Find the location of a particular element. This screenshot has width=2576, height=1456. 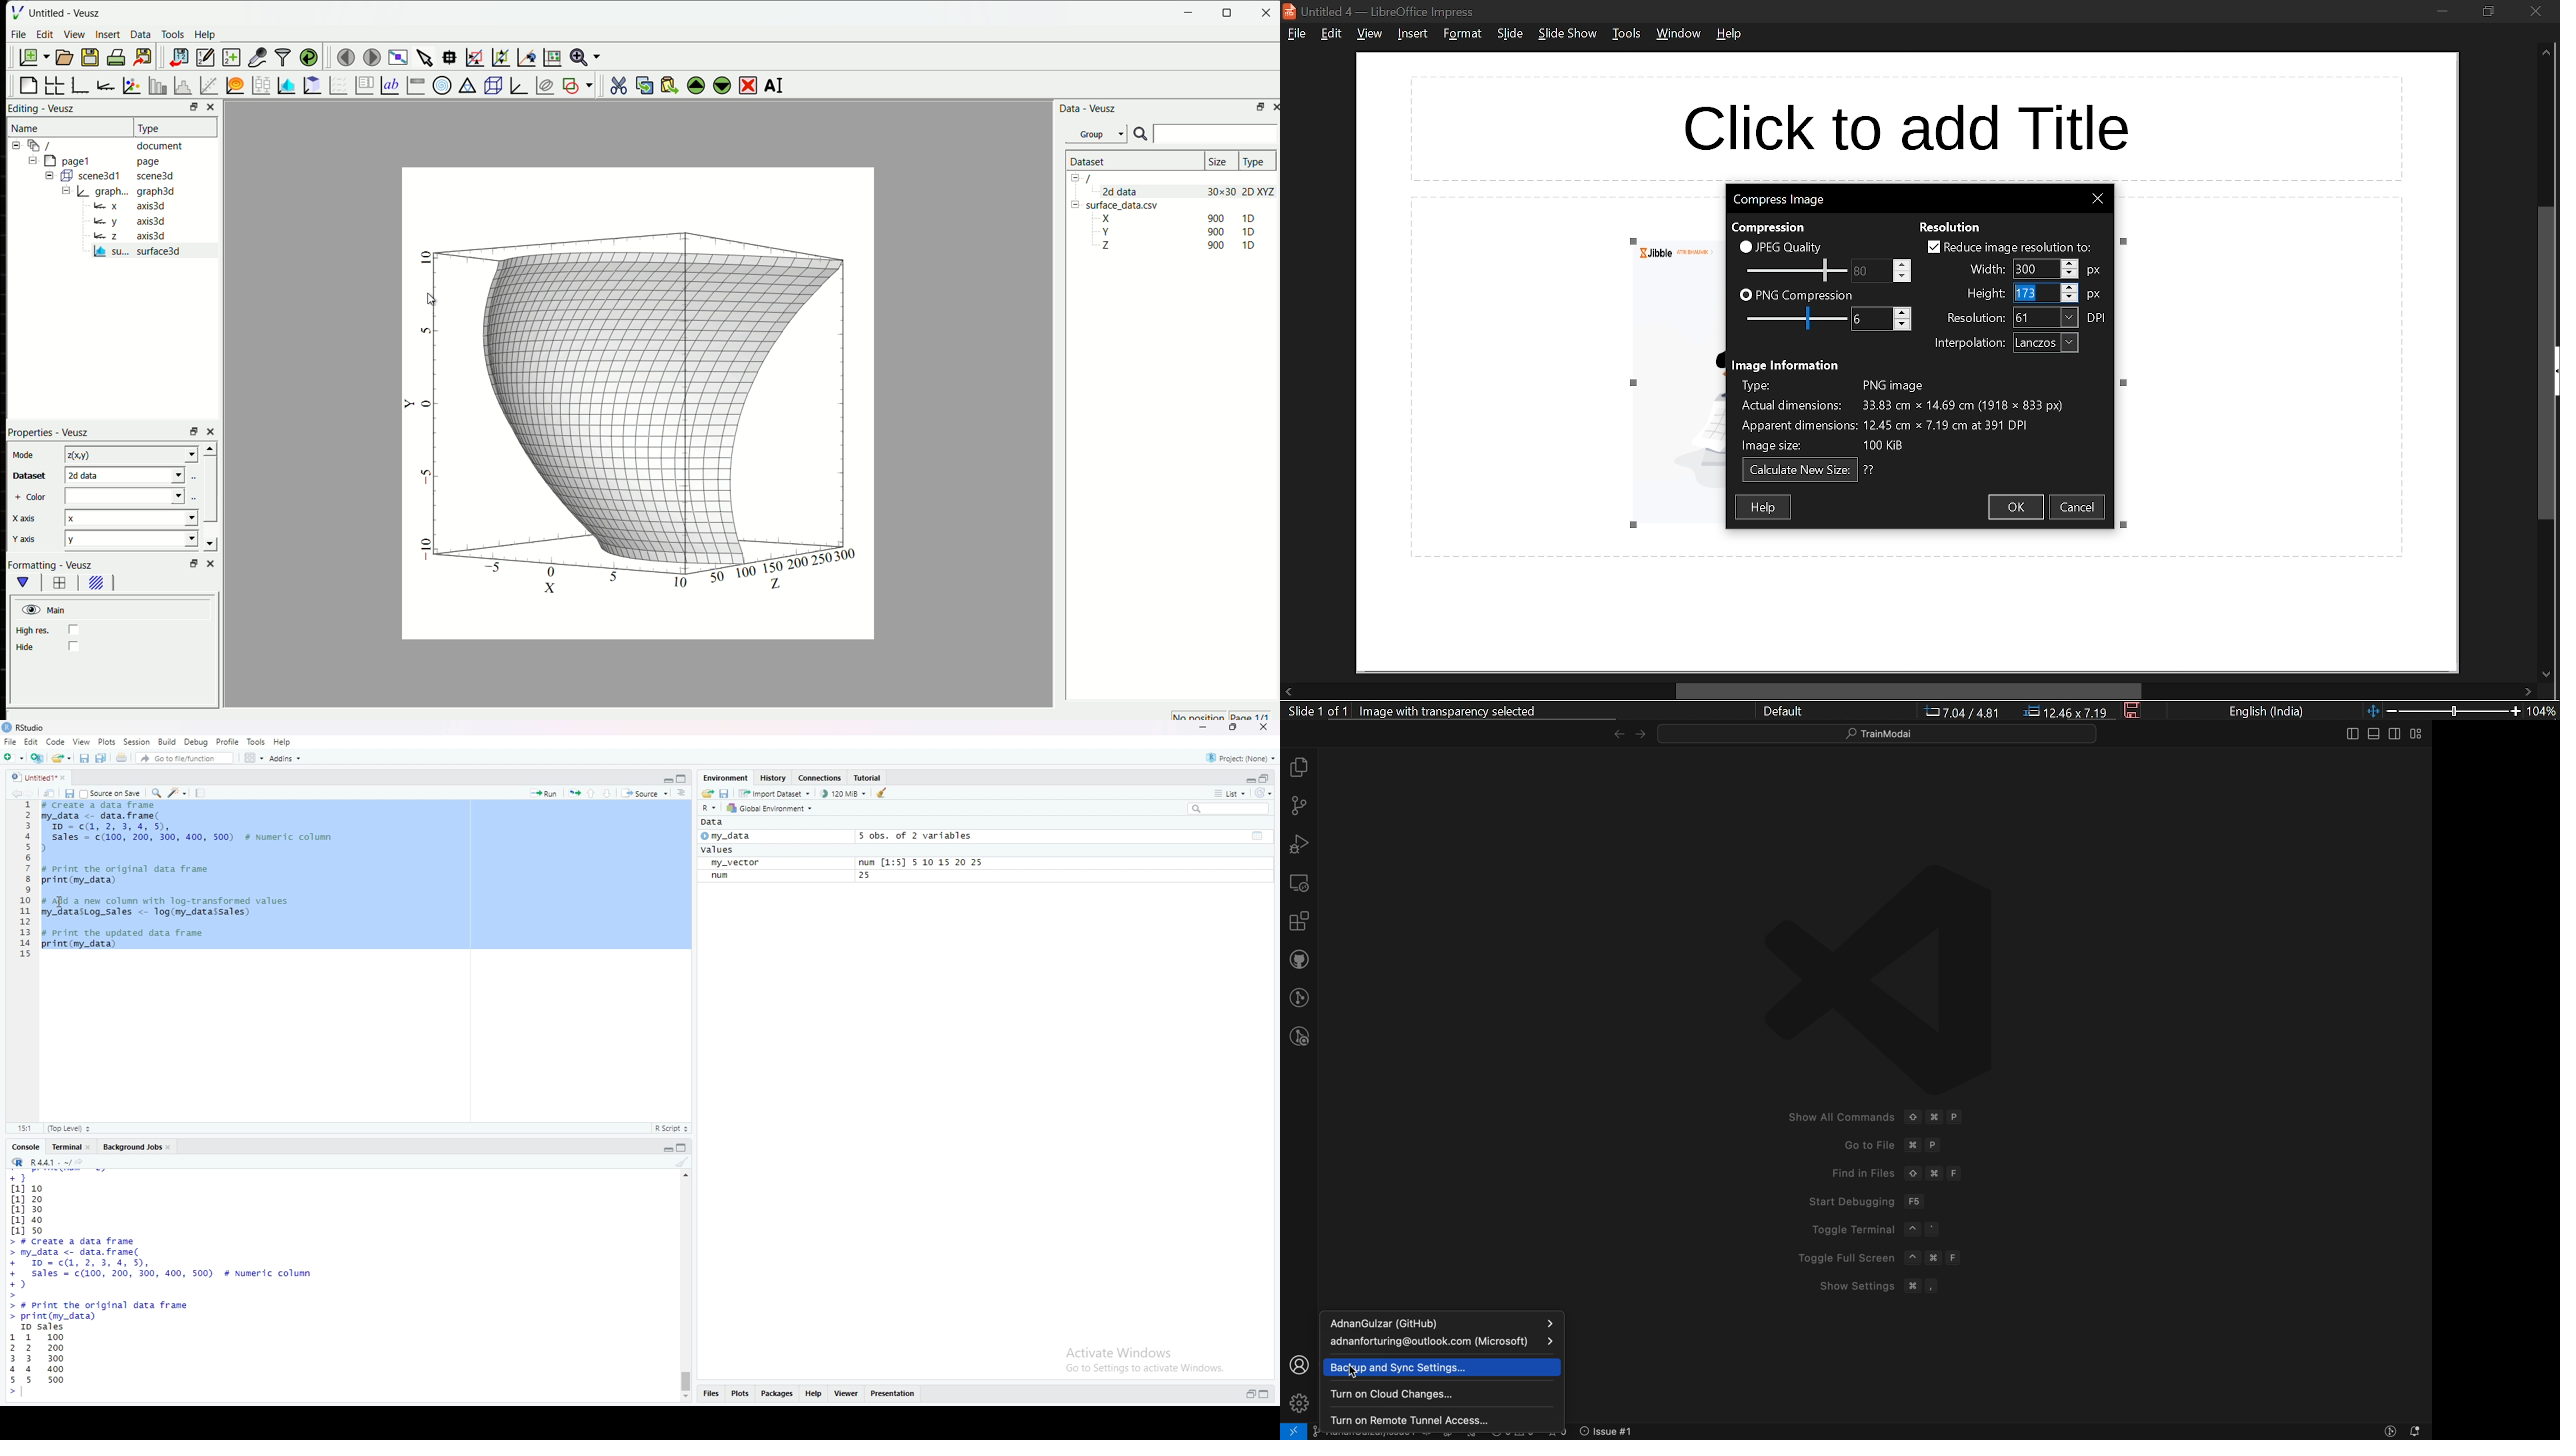

Histogram of dataset is located at coordinates (183, 85).